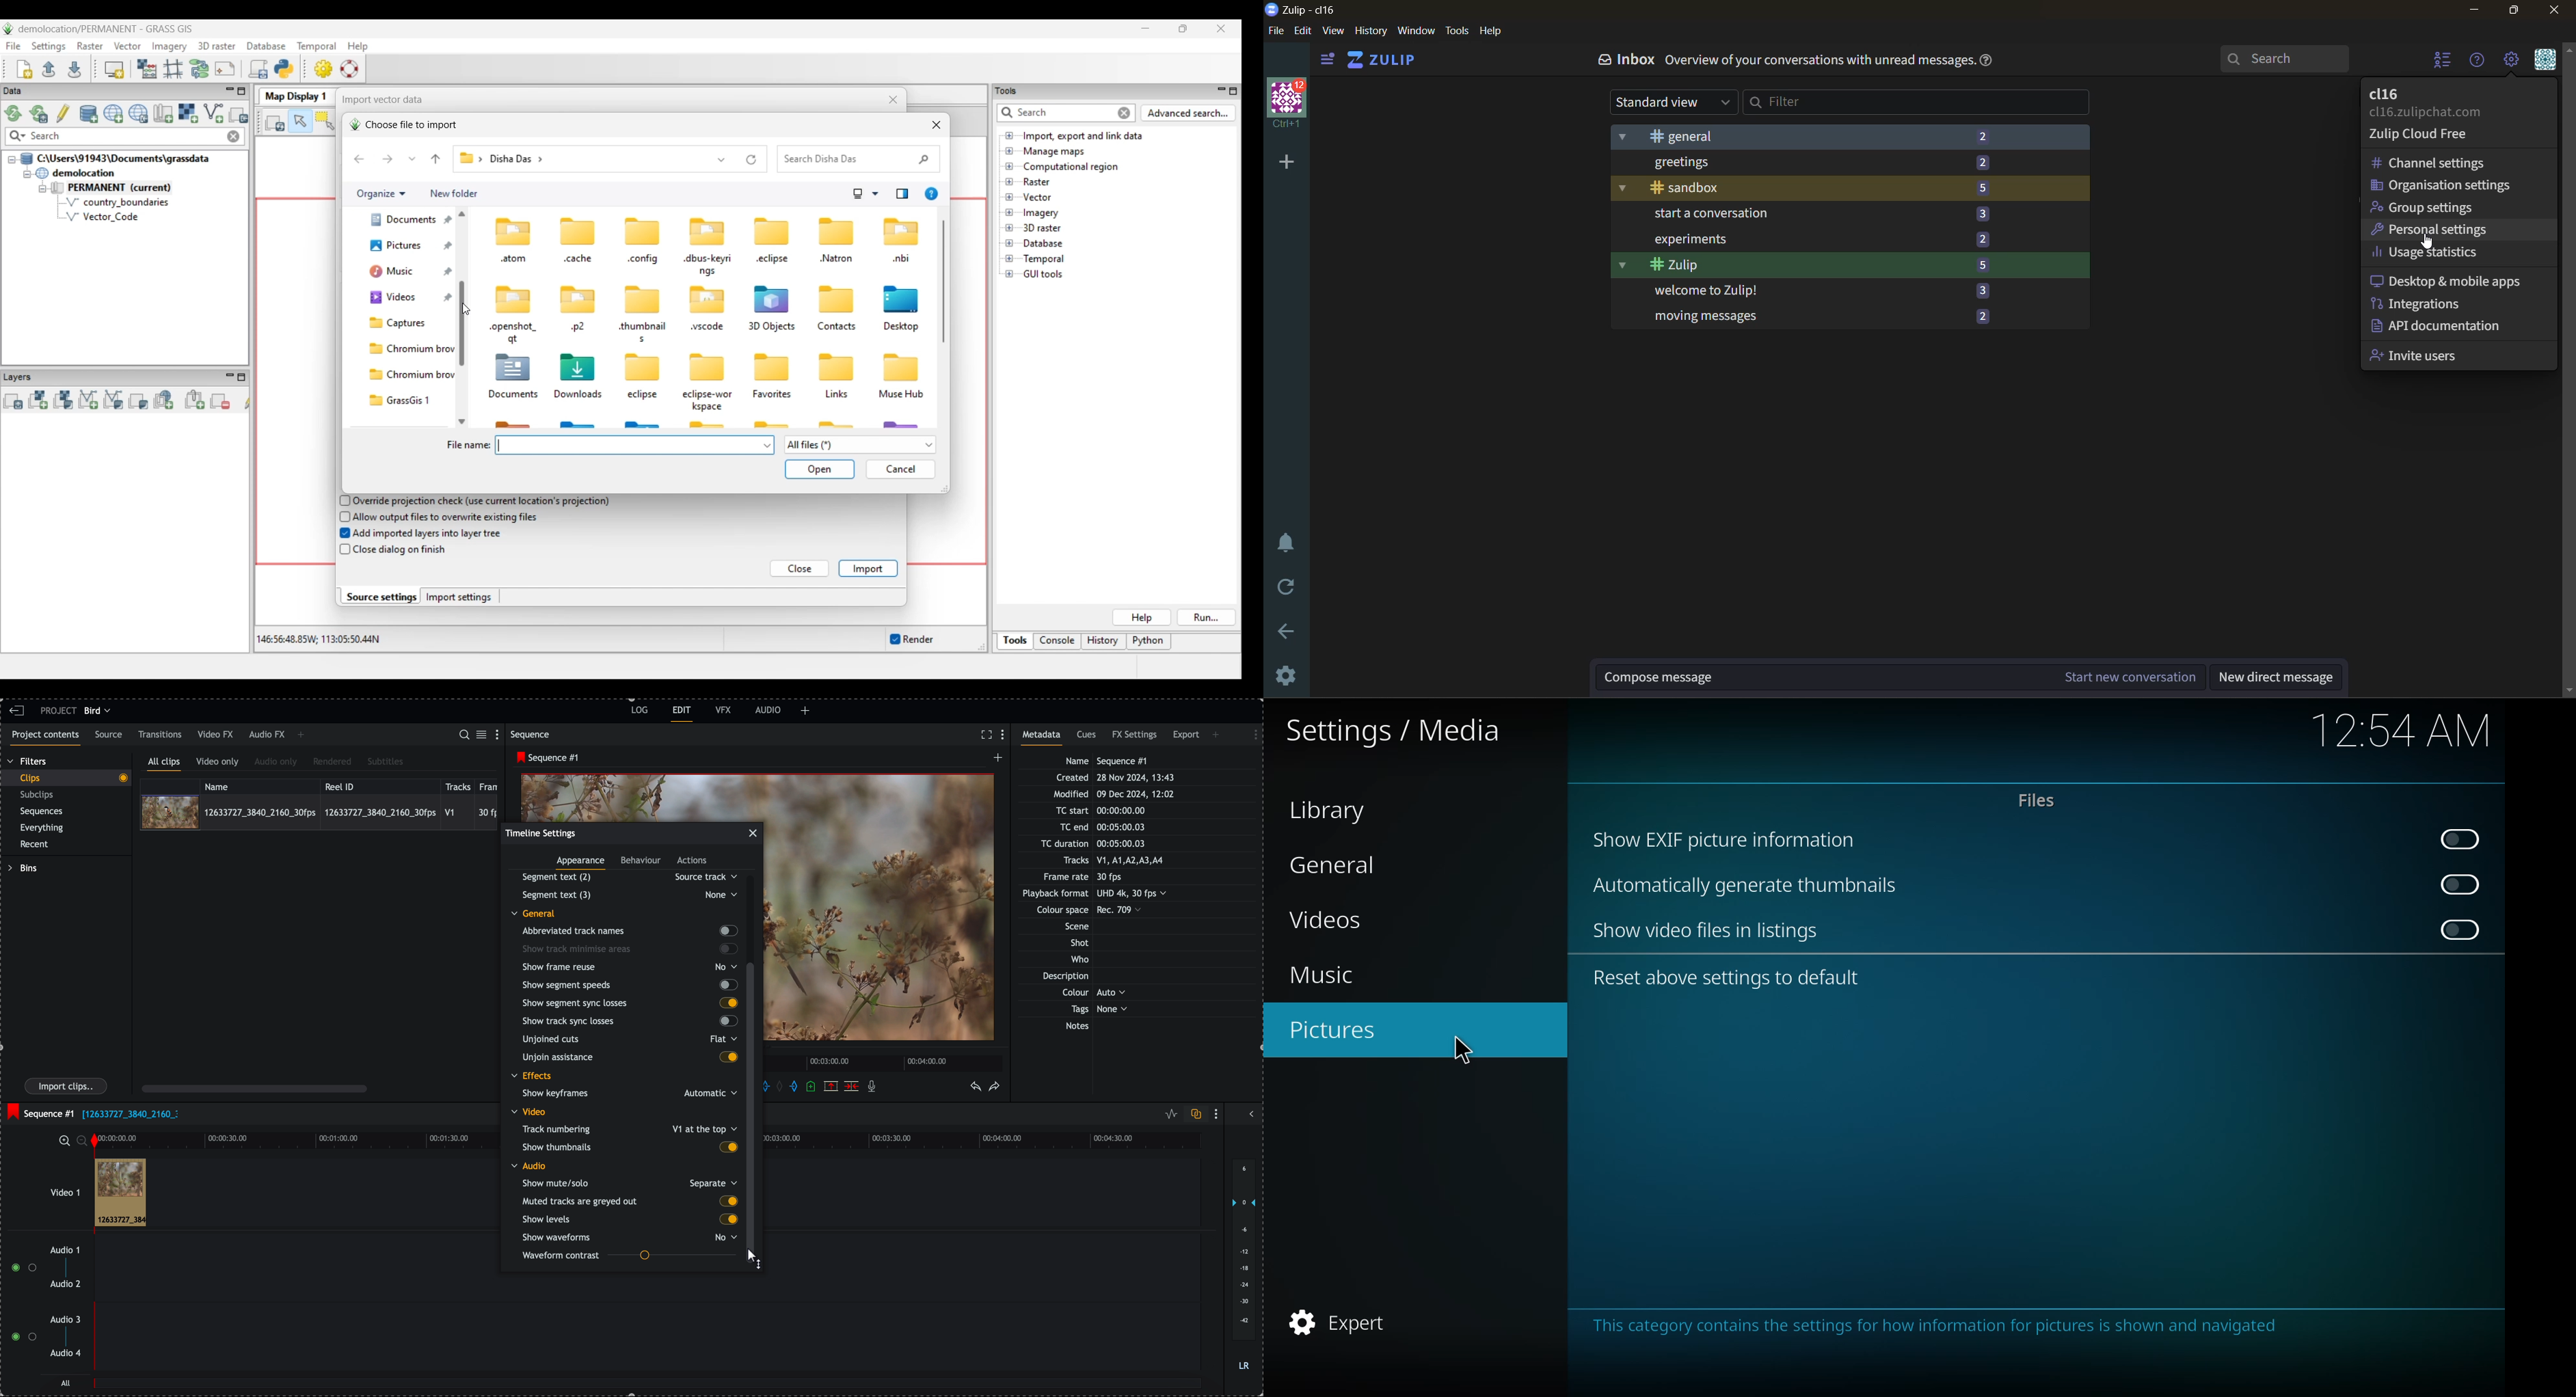 This screenshot has height=1400, width=2576. Describe the element at coordinates (630, 949) in the screenshot. I see `show track minimise areas` at that location.